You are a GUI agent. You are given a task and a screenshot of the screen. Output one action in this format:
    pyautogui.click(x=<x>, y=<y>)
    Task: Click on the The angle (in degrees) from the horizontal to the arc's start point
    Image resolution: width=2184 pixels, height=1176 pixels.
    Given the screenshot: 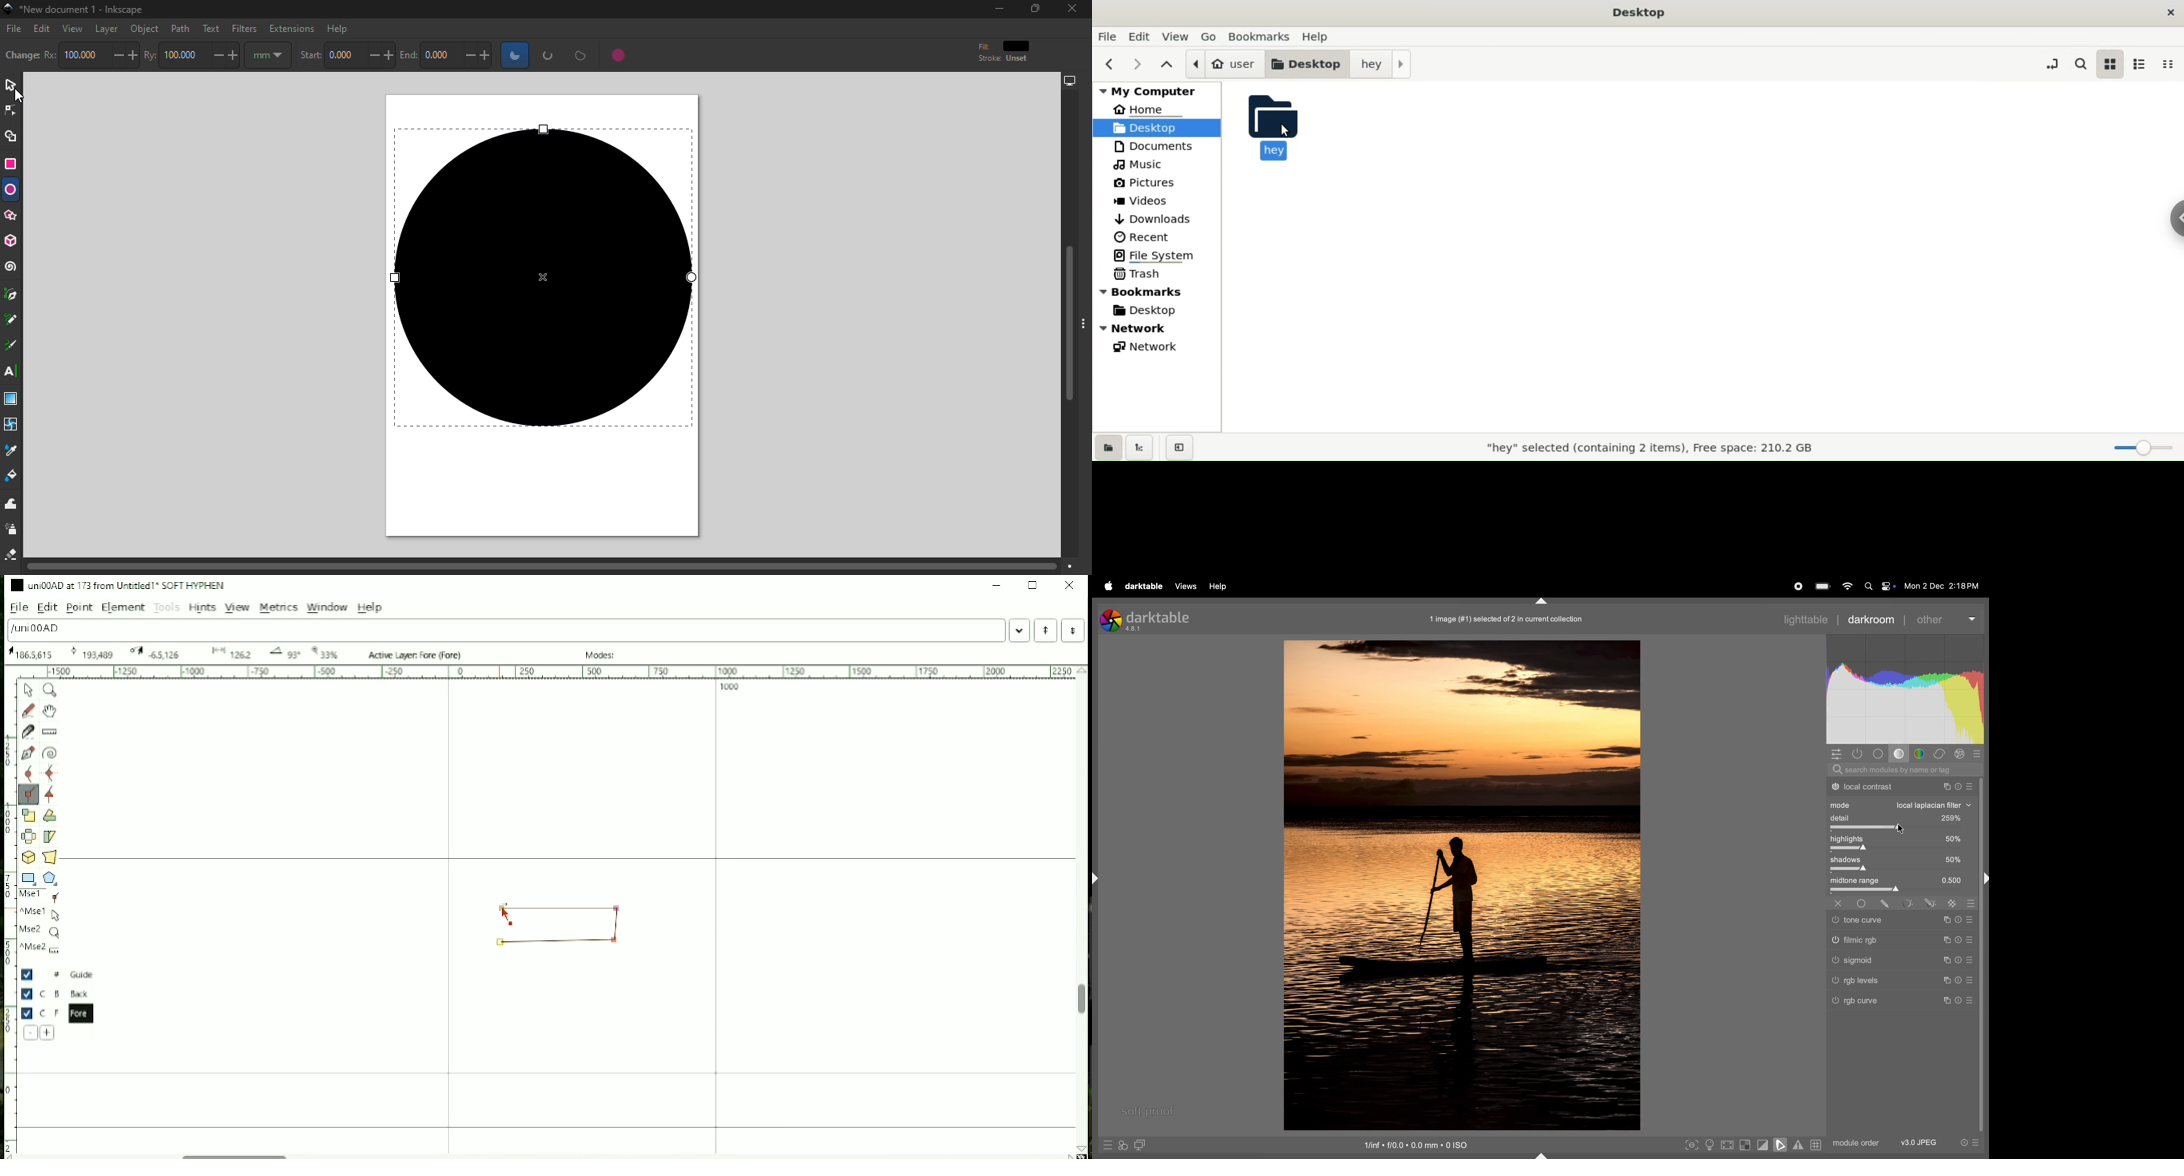 What is the action you would take?
    pyautogui.click(x=358, y=55)
    